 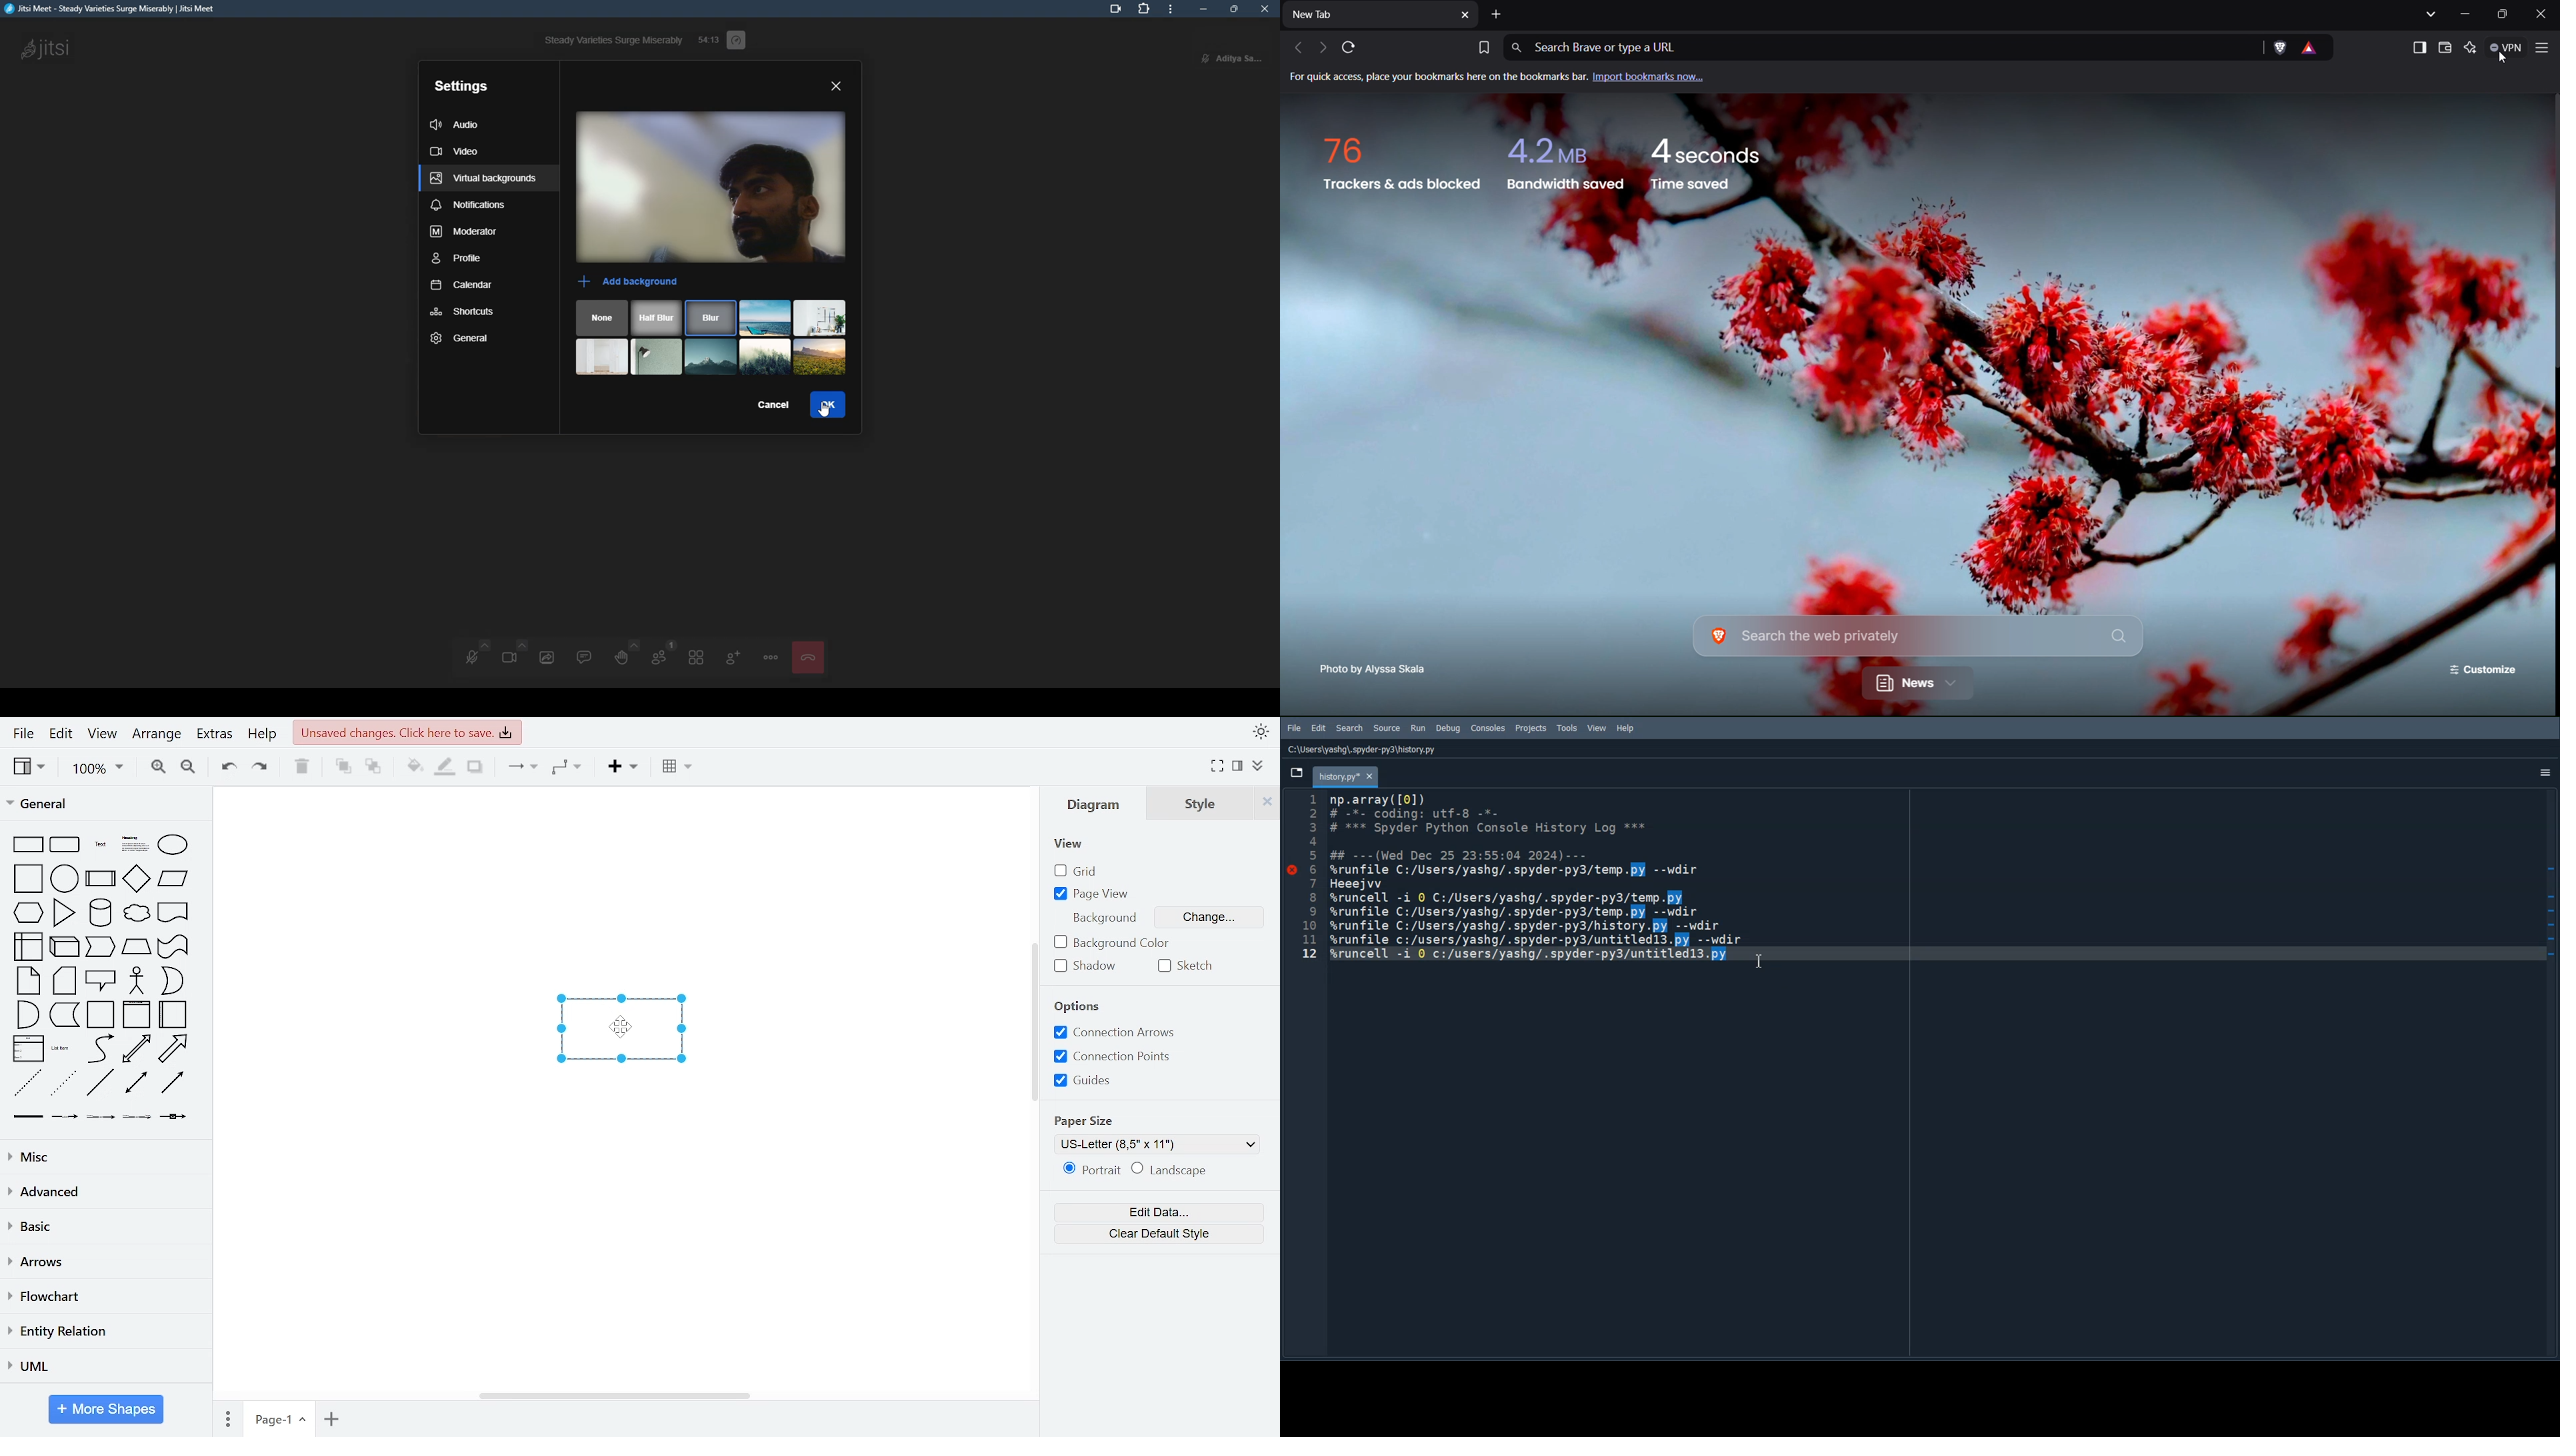 I want to click on file, so click(x=22, y=733).